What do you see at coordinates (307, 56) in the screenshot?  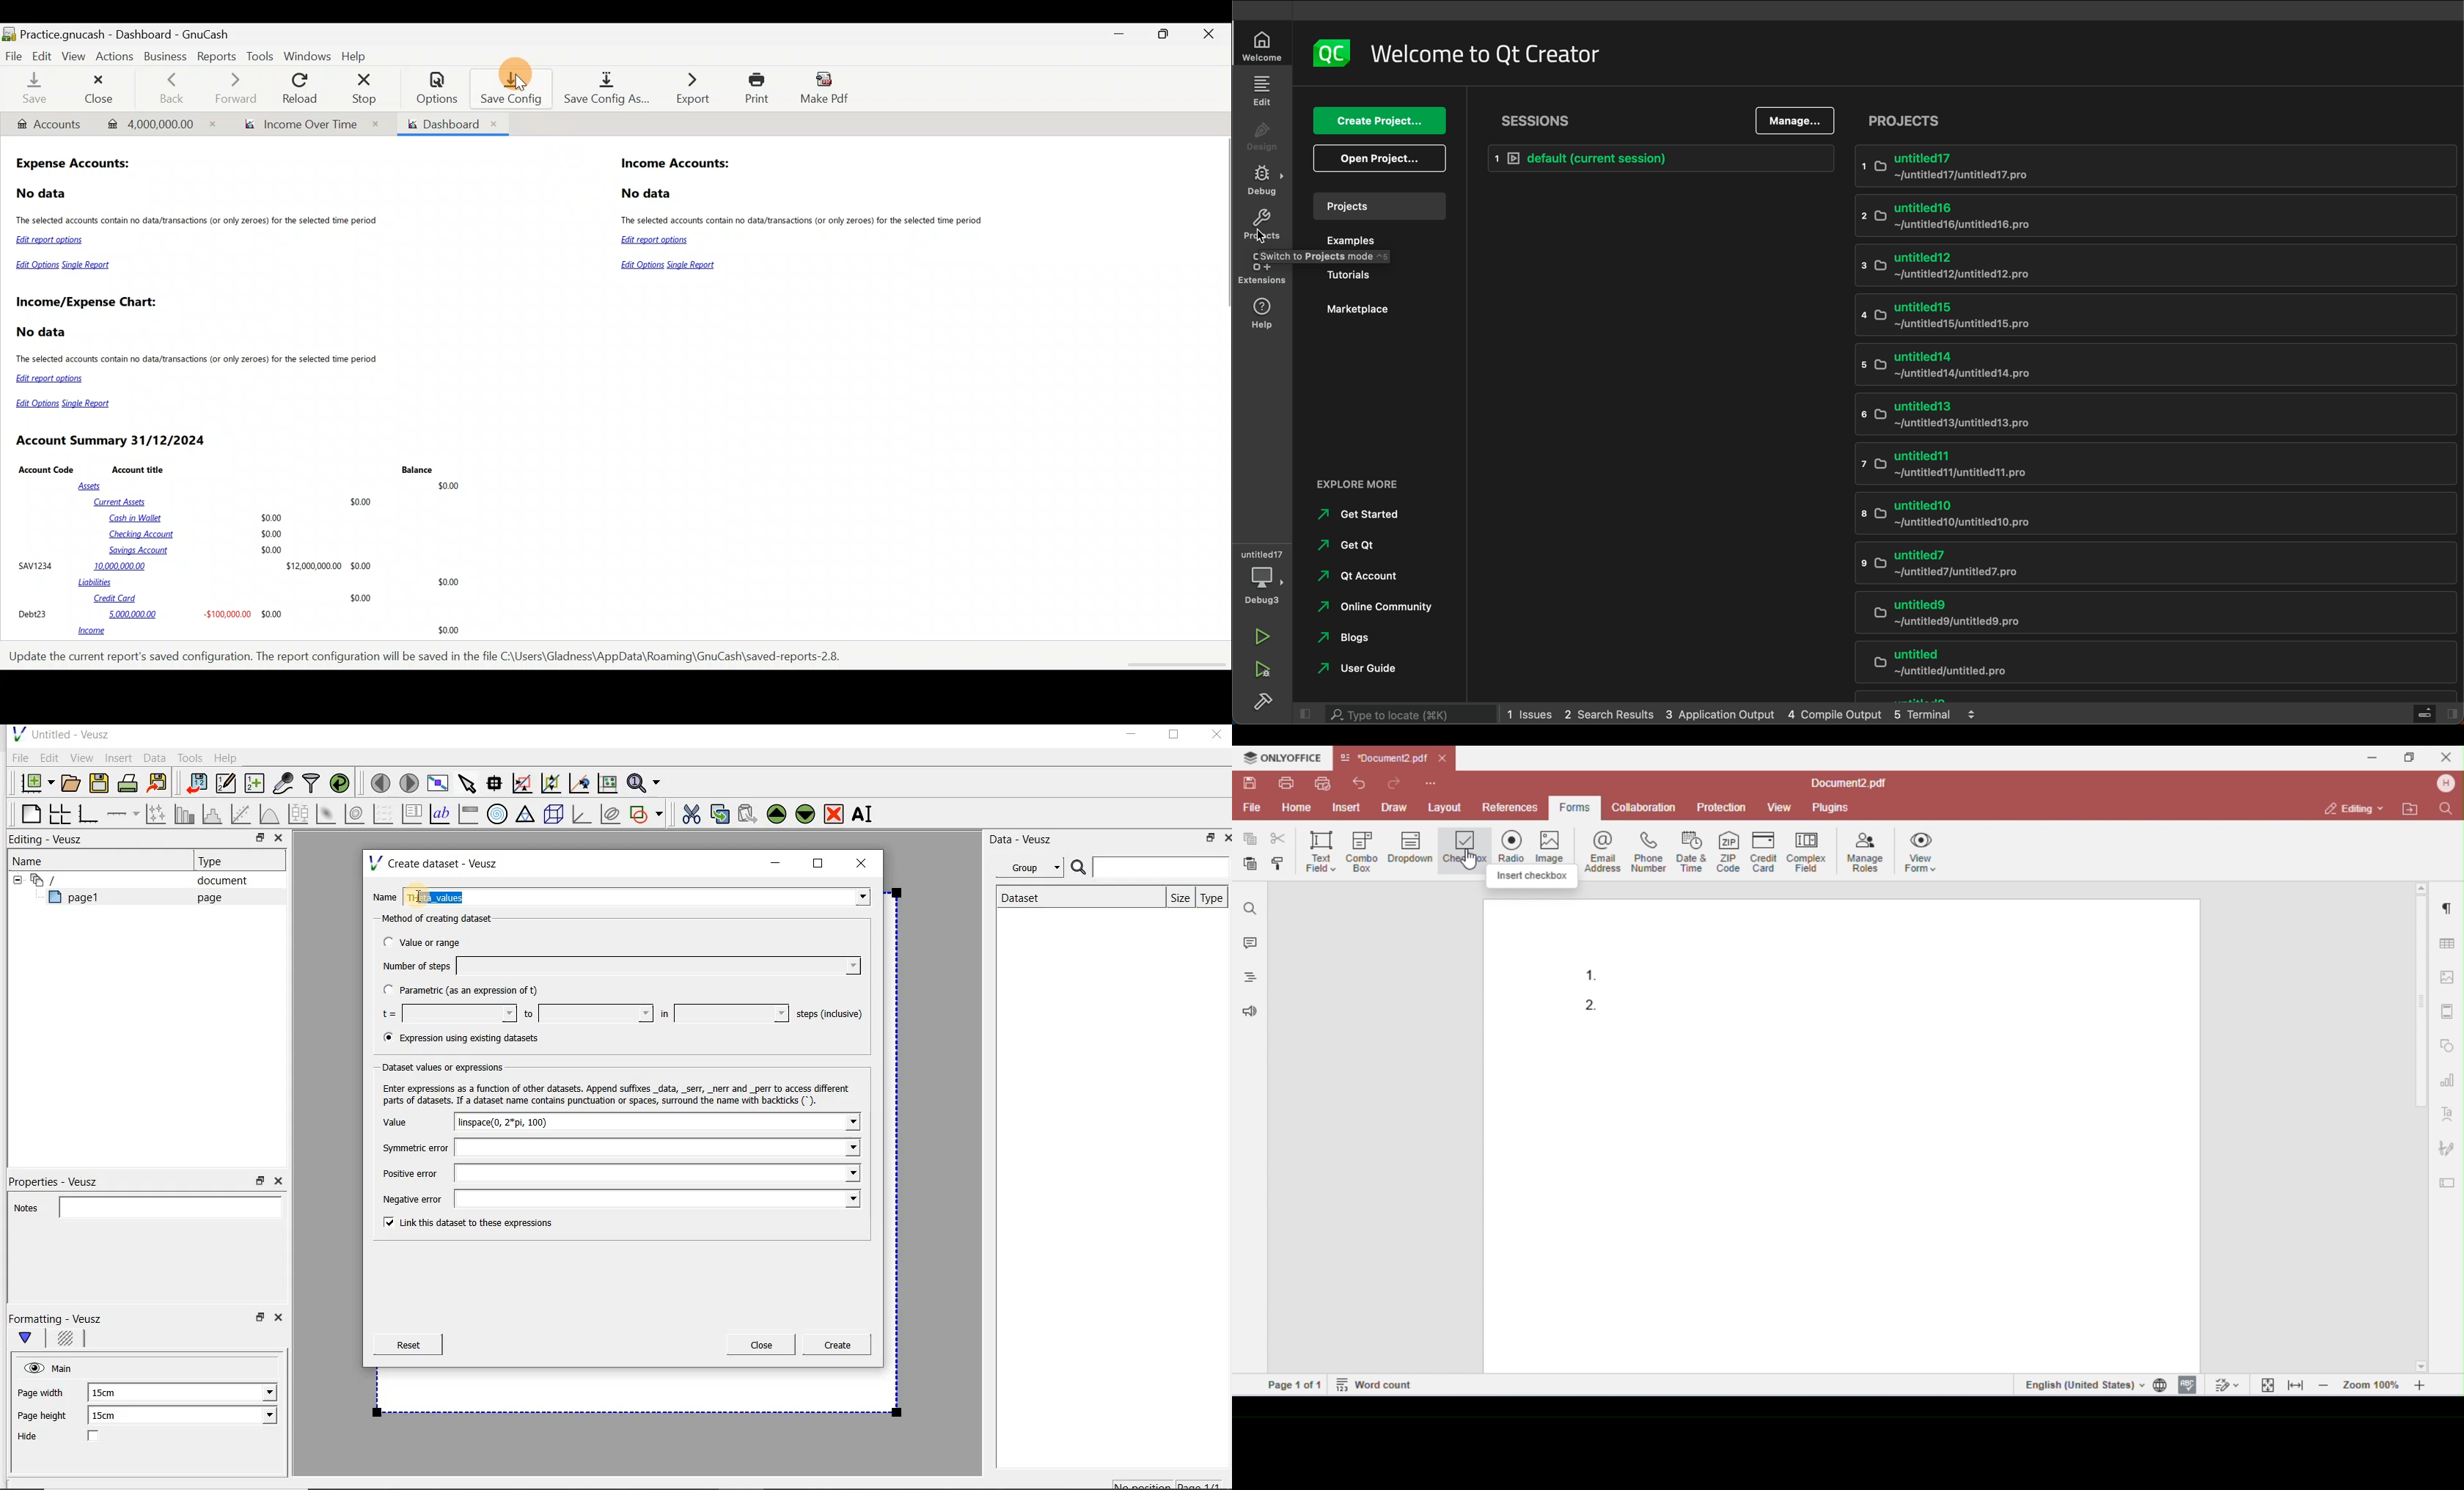 I see `Windows` at bounding box center [307, 56].